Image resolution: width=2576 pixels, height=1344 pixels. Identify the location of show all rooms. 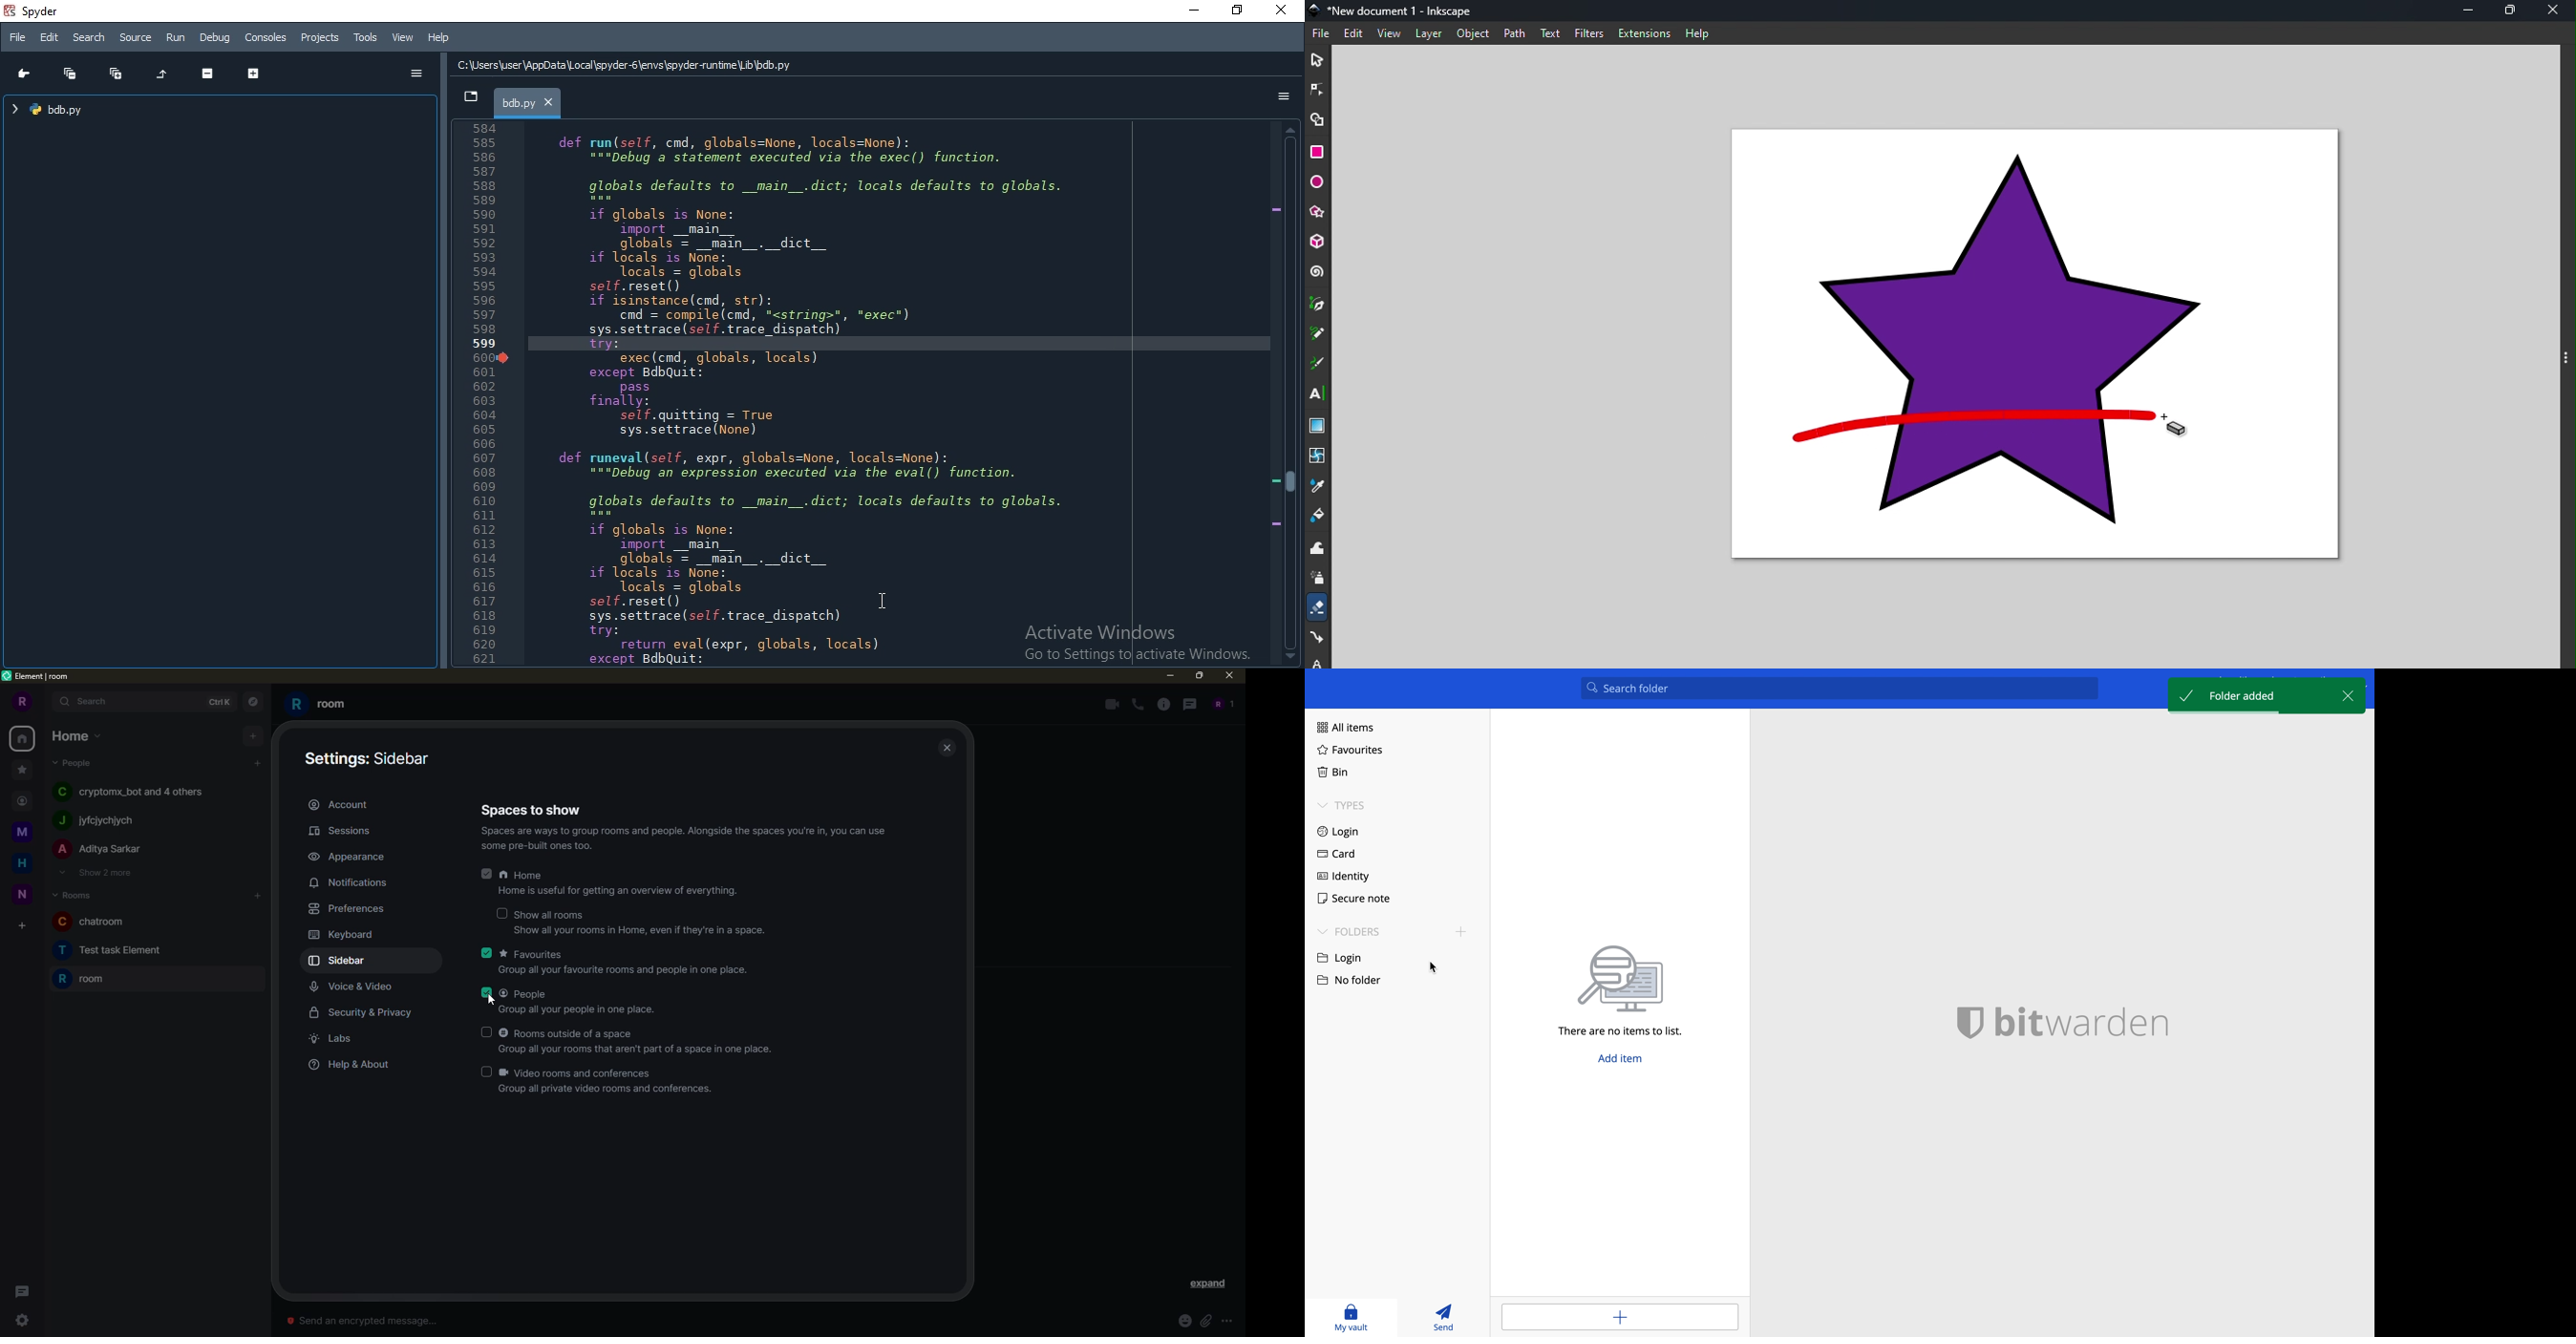
(554, 914).